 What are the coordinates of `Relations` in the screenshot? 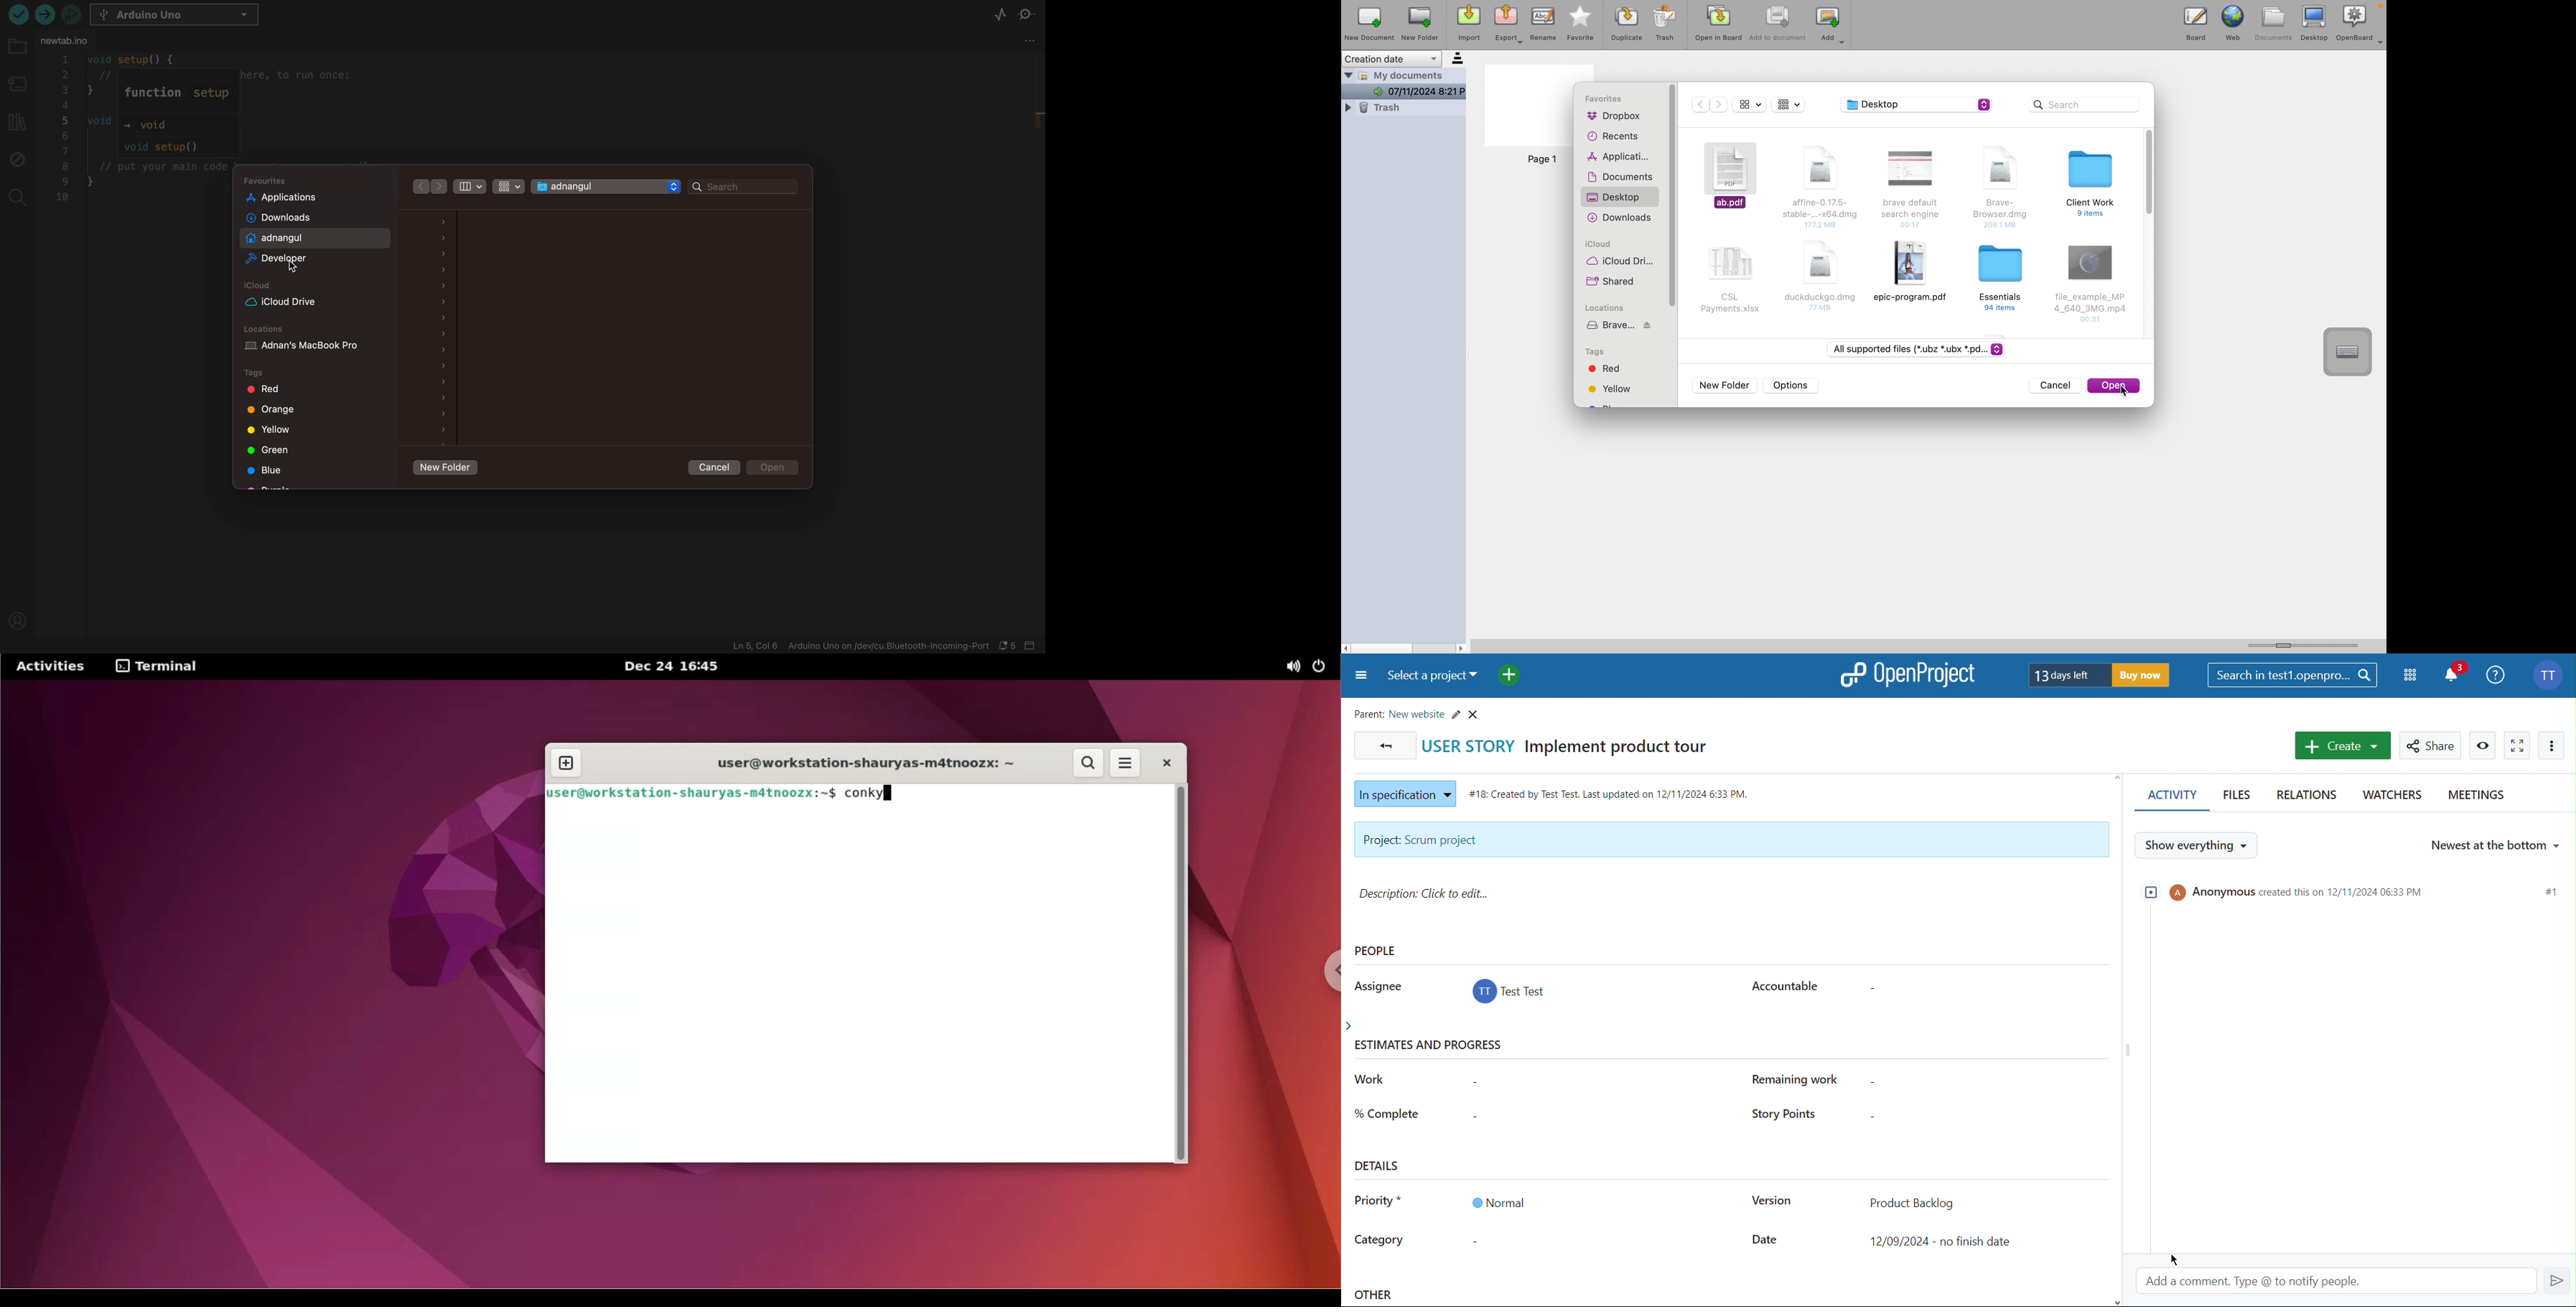 It's located at (2310, 796).